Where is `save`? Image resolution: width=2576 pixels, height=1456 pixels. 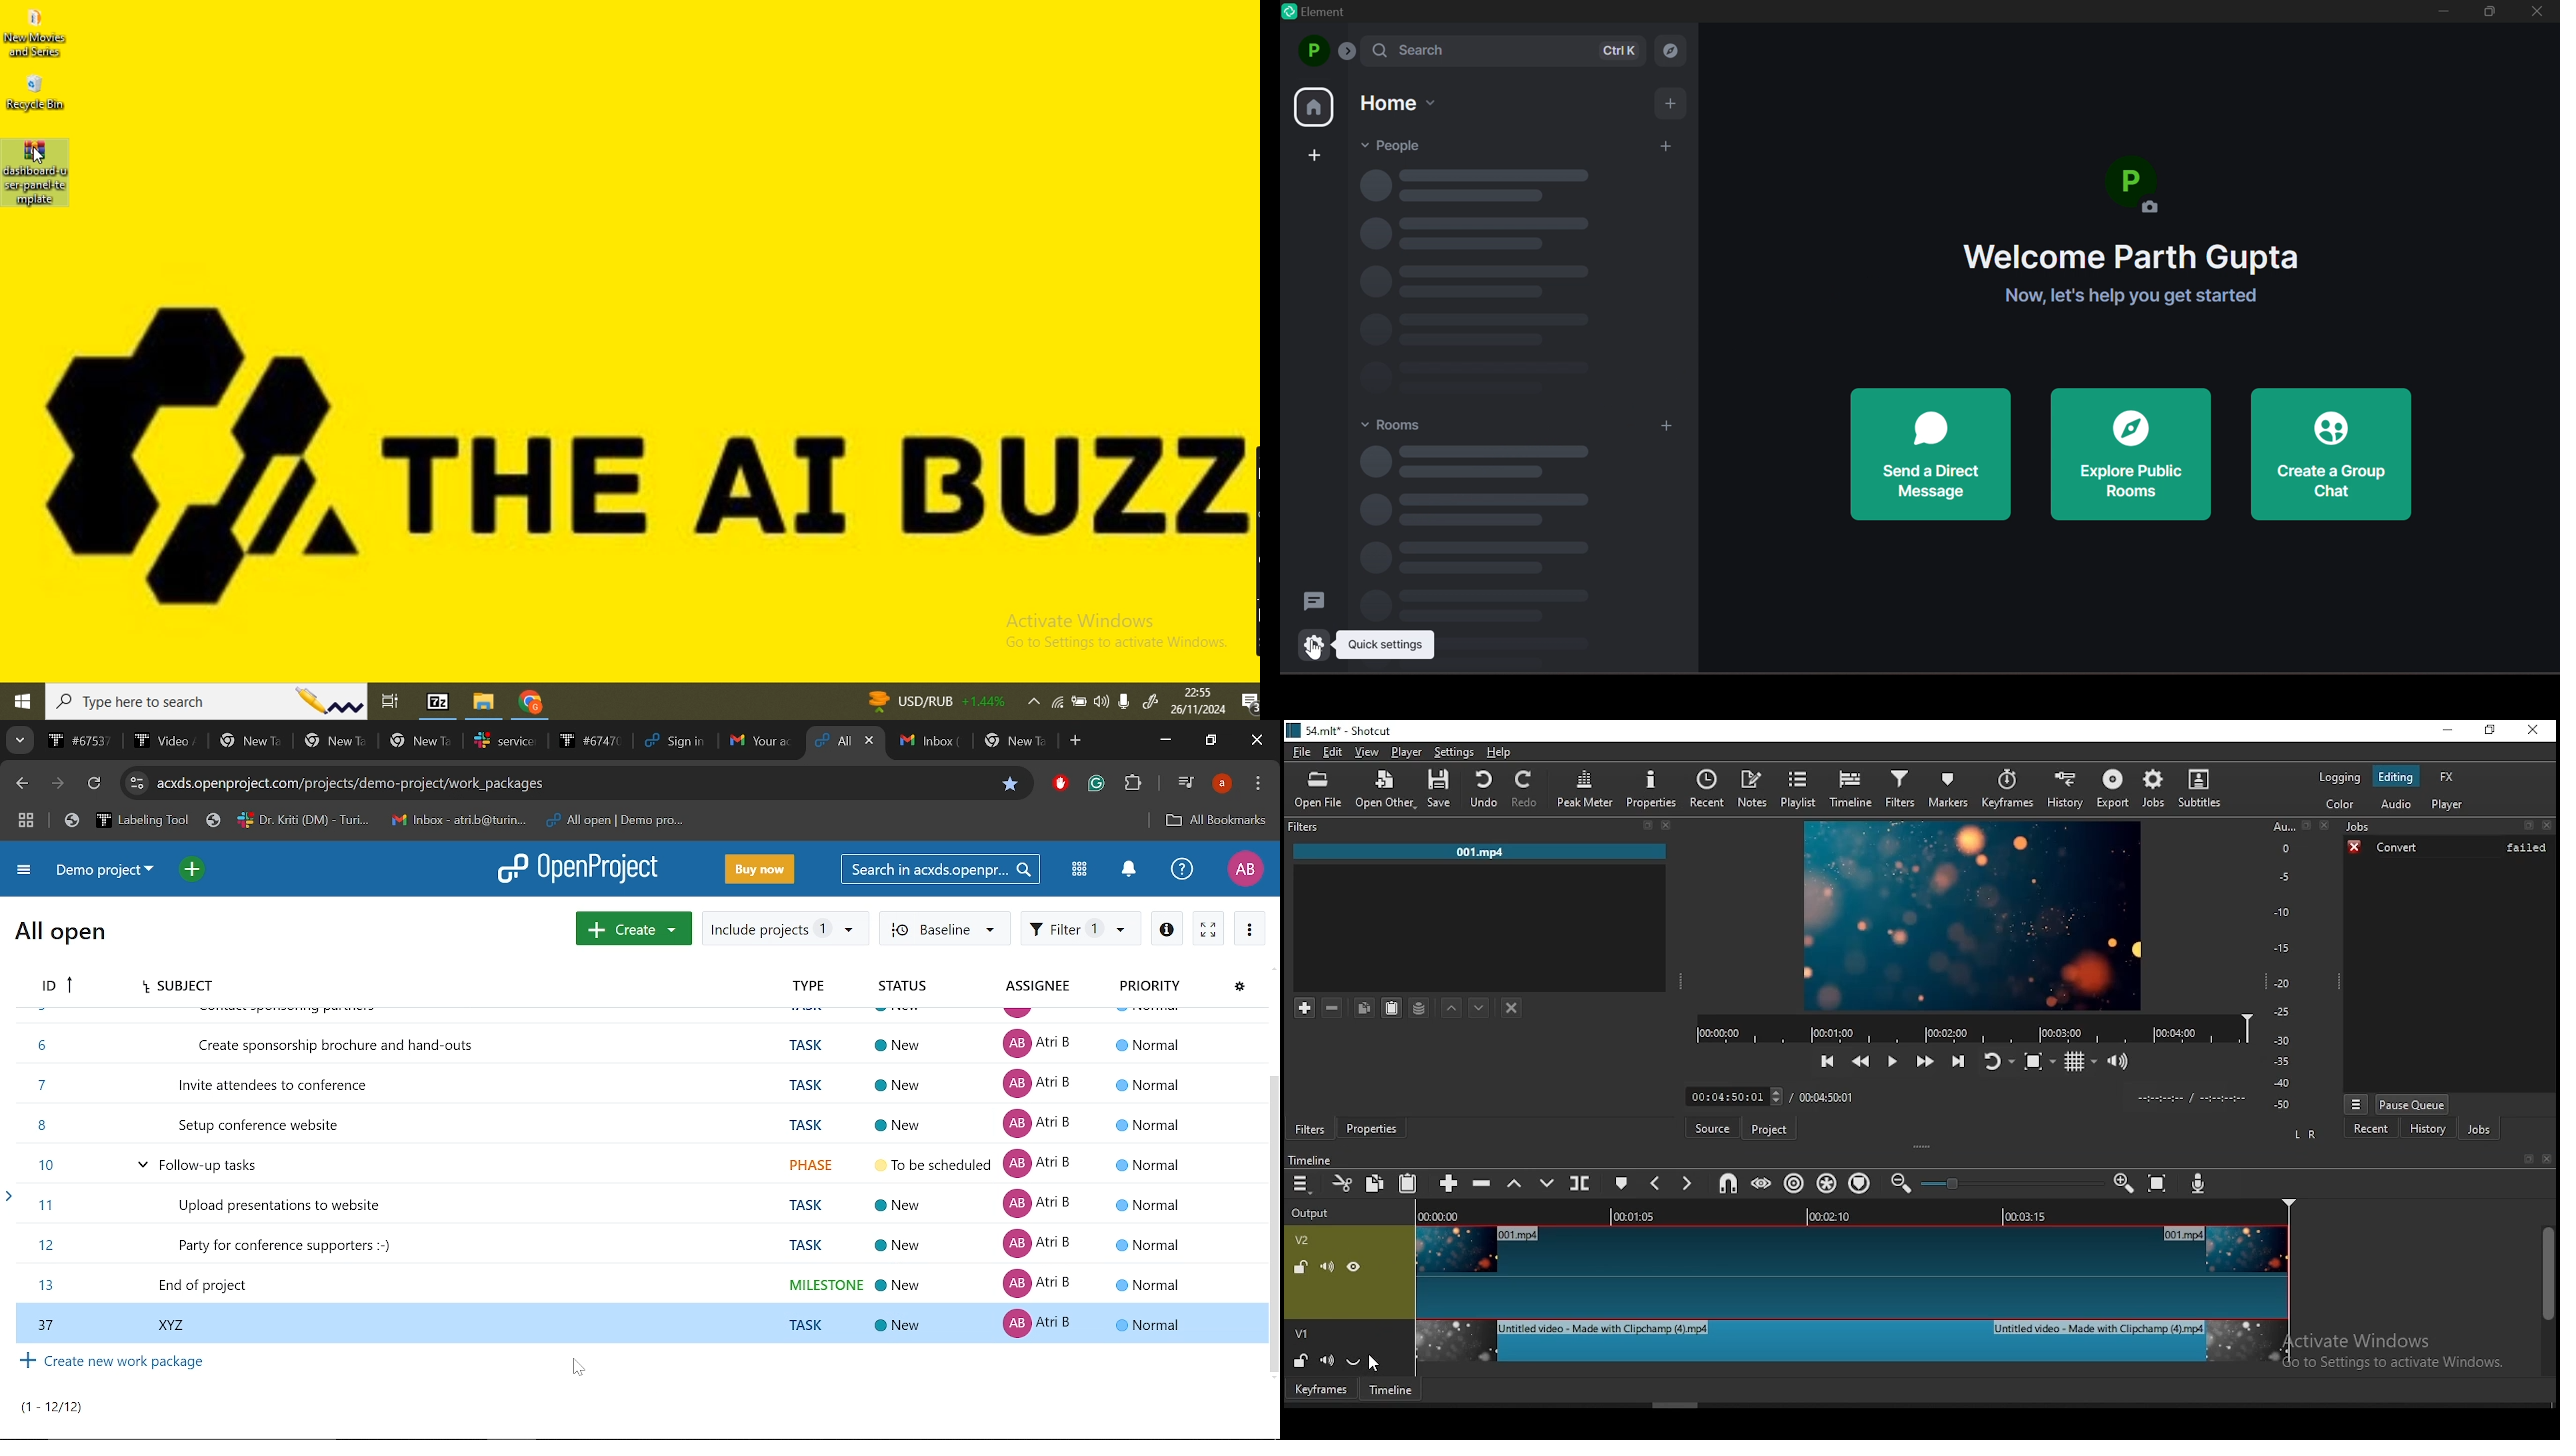
save is located at coordinates (1436, 789).